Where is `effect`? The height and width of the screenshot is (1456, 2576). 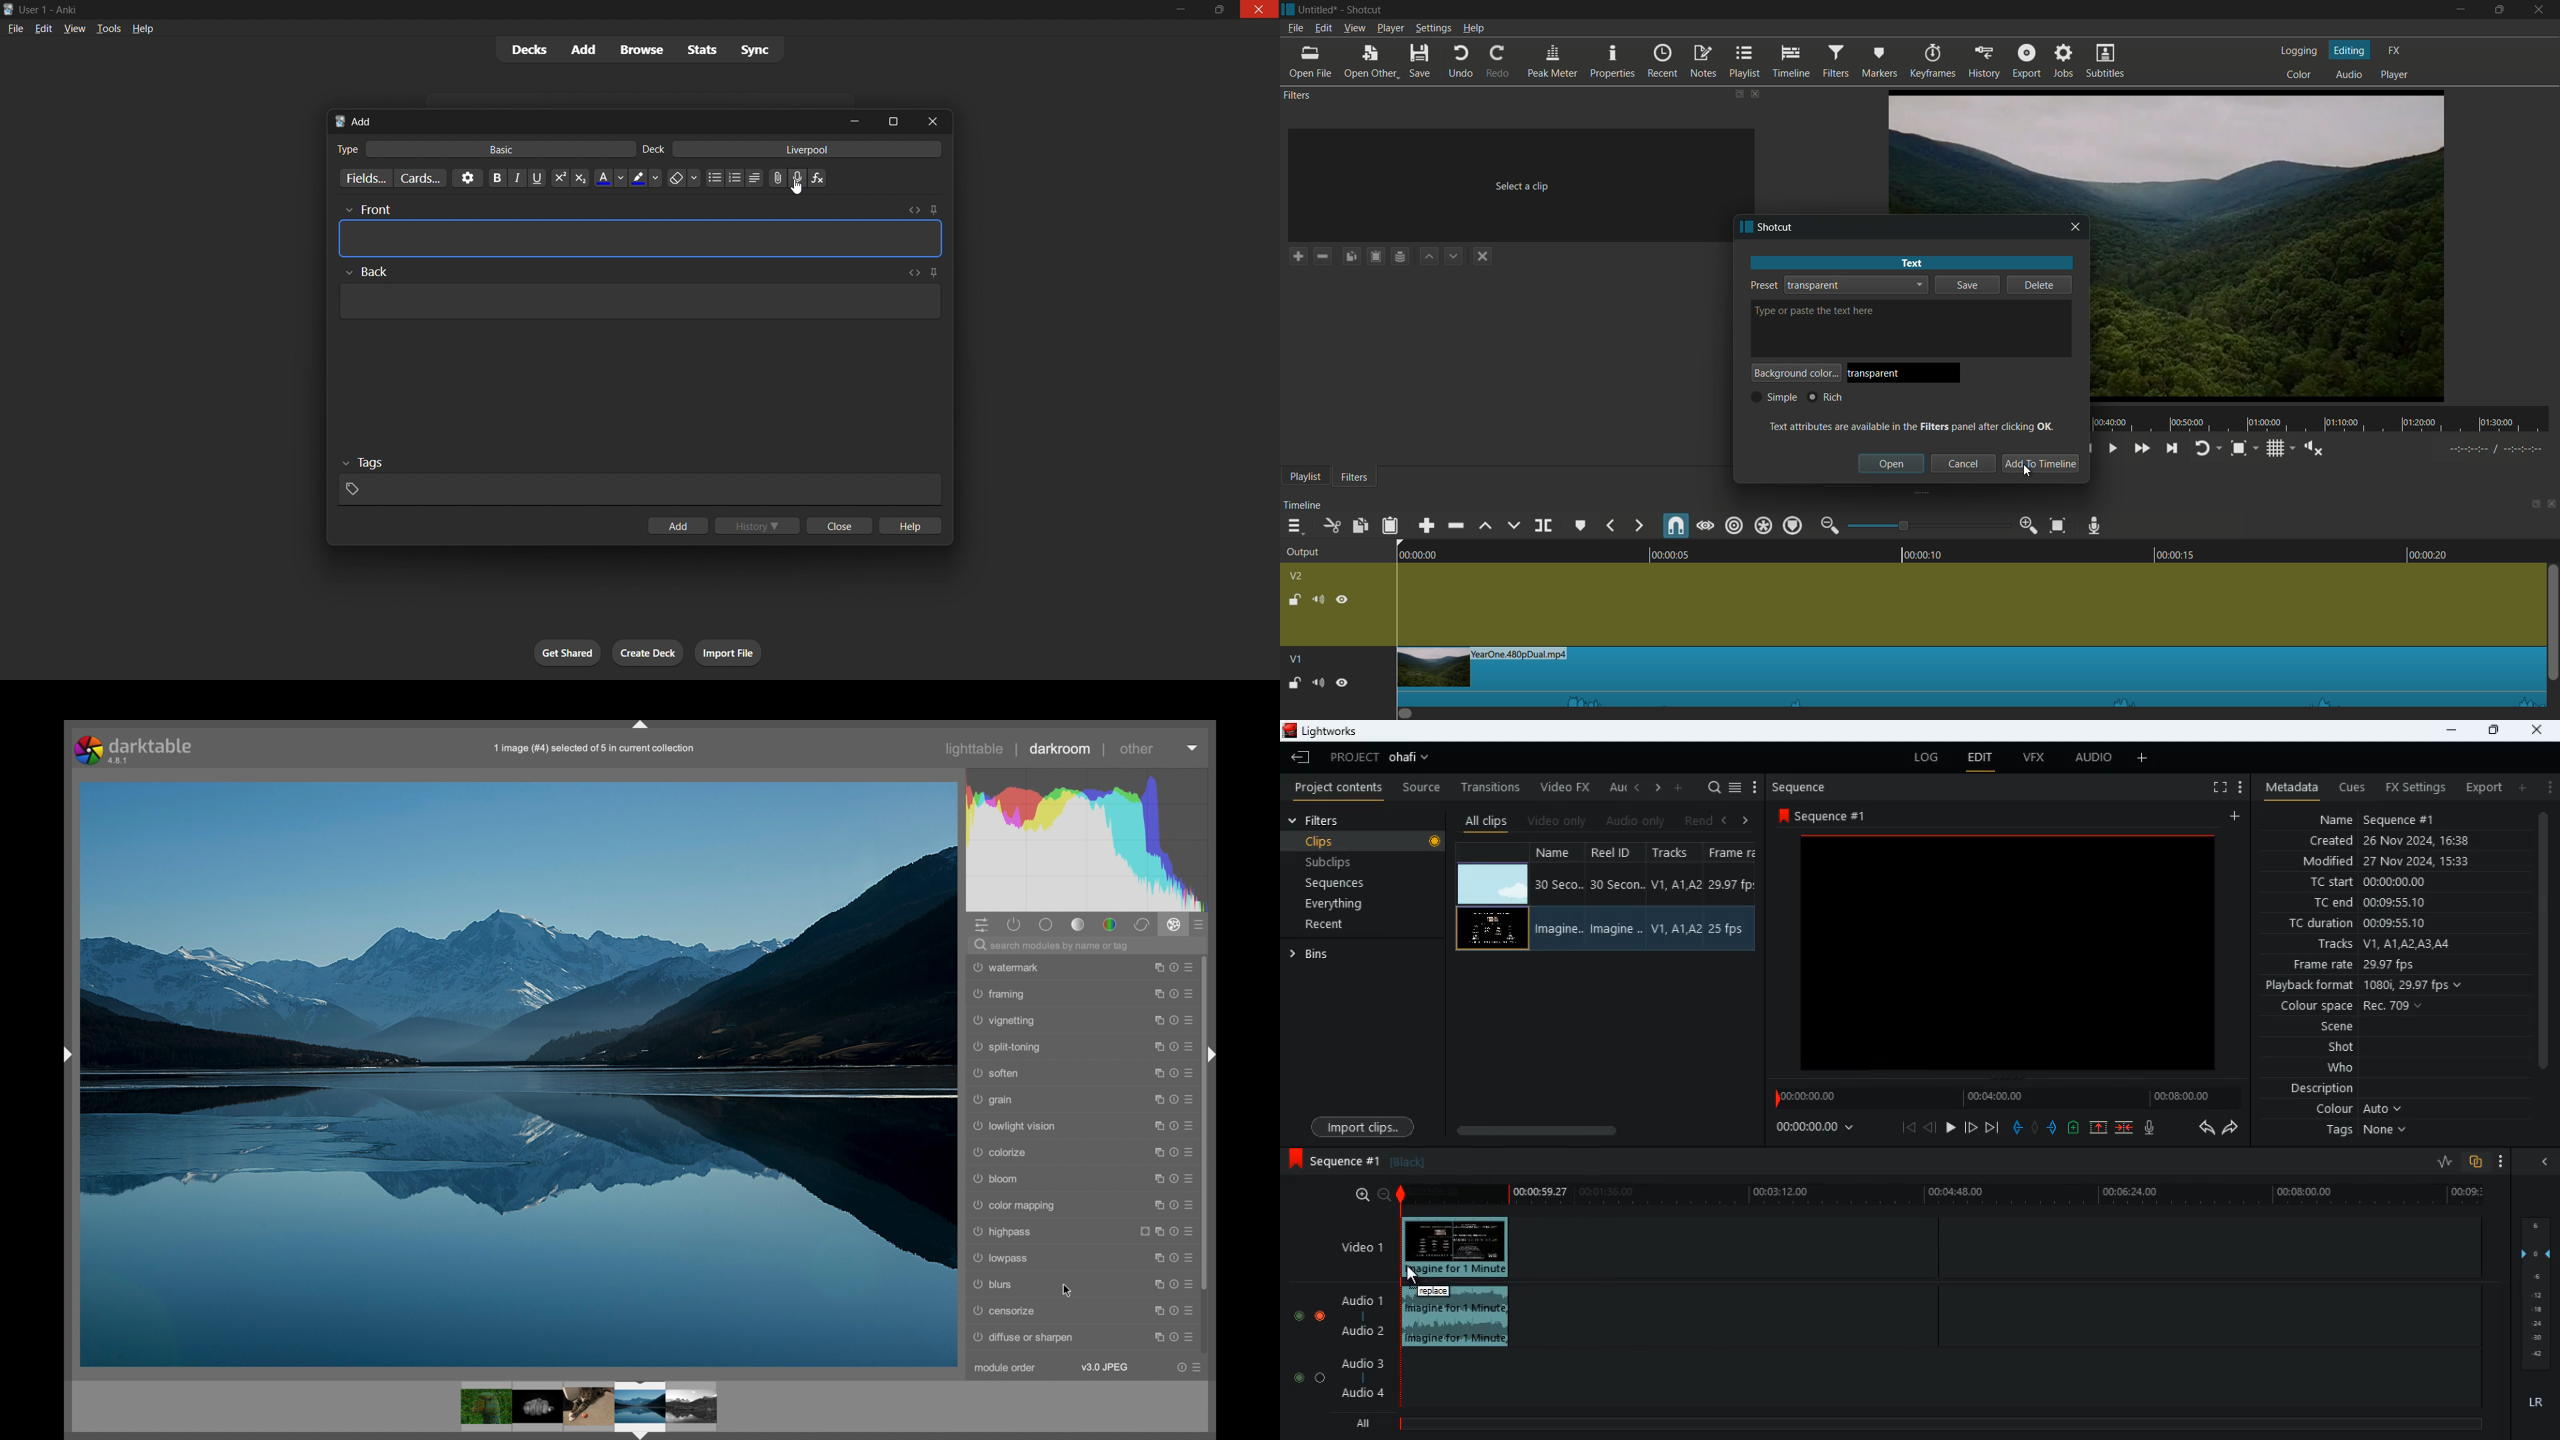
effect is located at coordinates (1173, 925).